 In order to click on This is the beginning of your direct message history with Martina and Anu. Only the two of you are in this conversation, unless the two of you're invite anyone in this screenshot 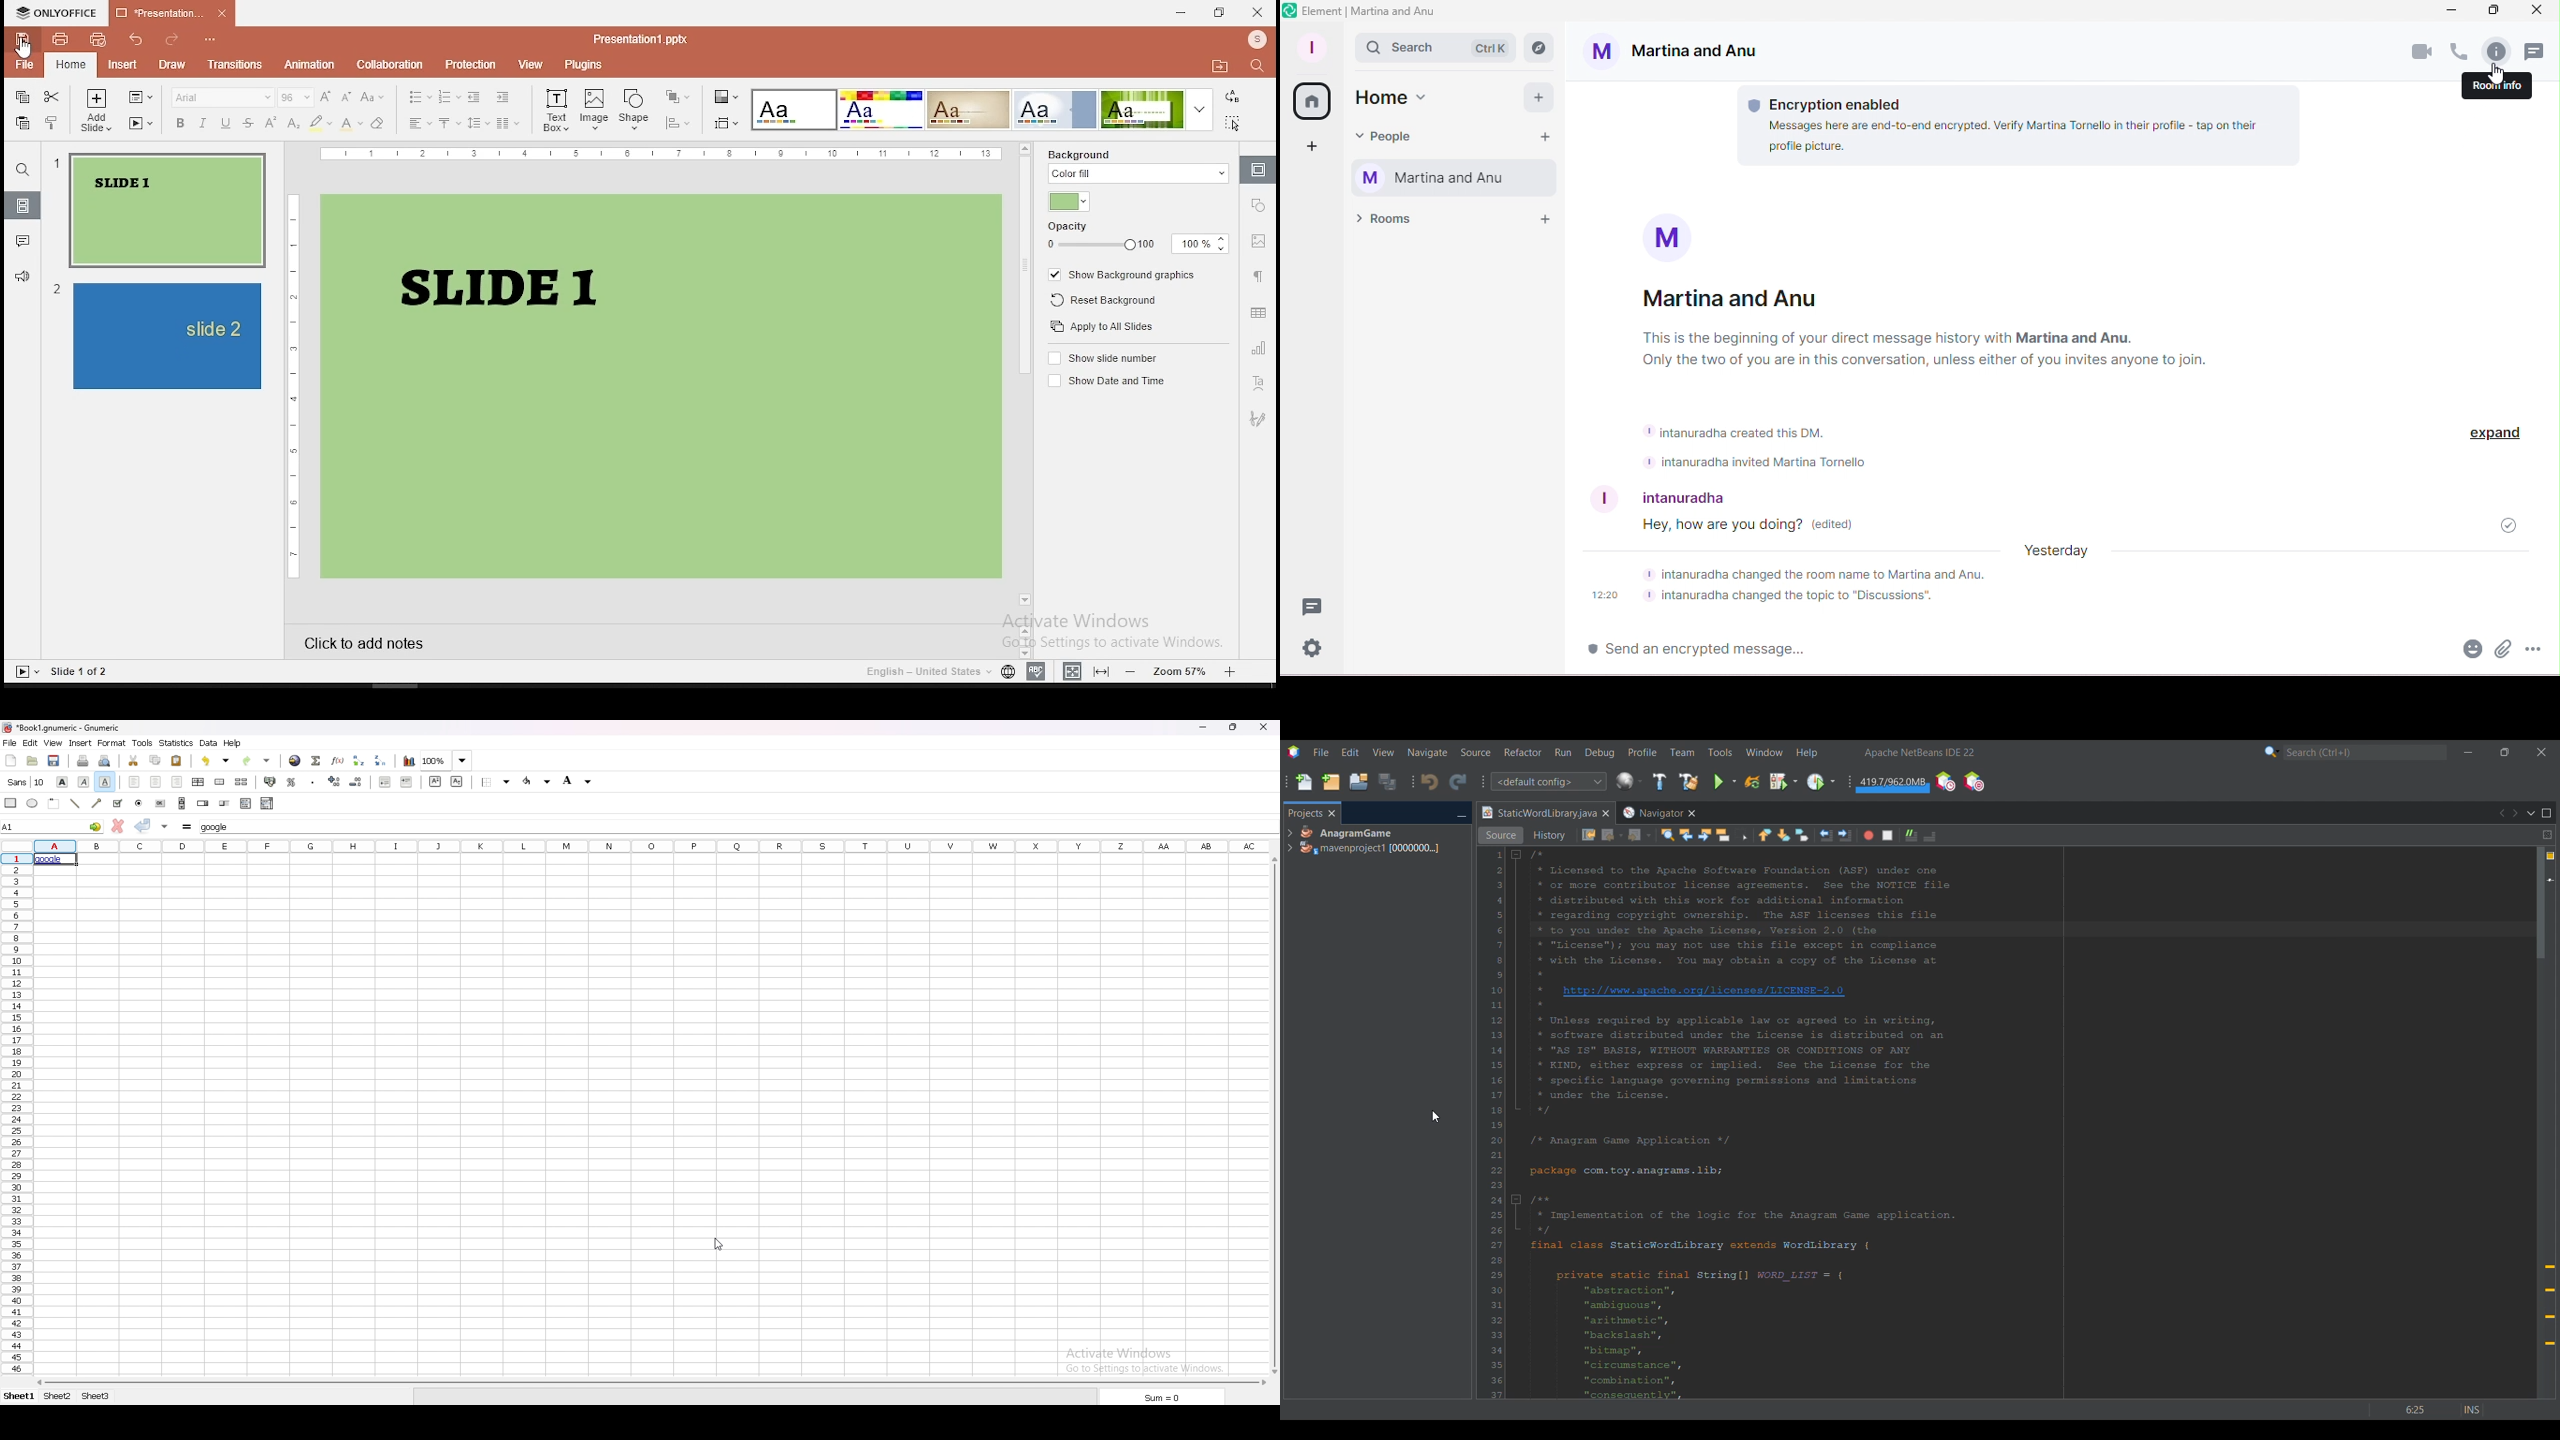, I will do `click(1949, 349)`.